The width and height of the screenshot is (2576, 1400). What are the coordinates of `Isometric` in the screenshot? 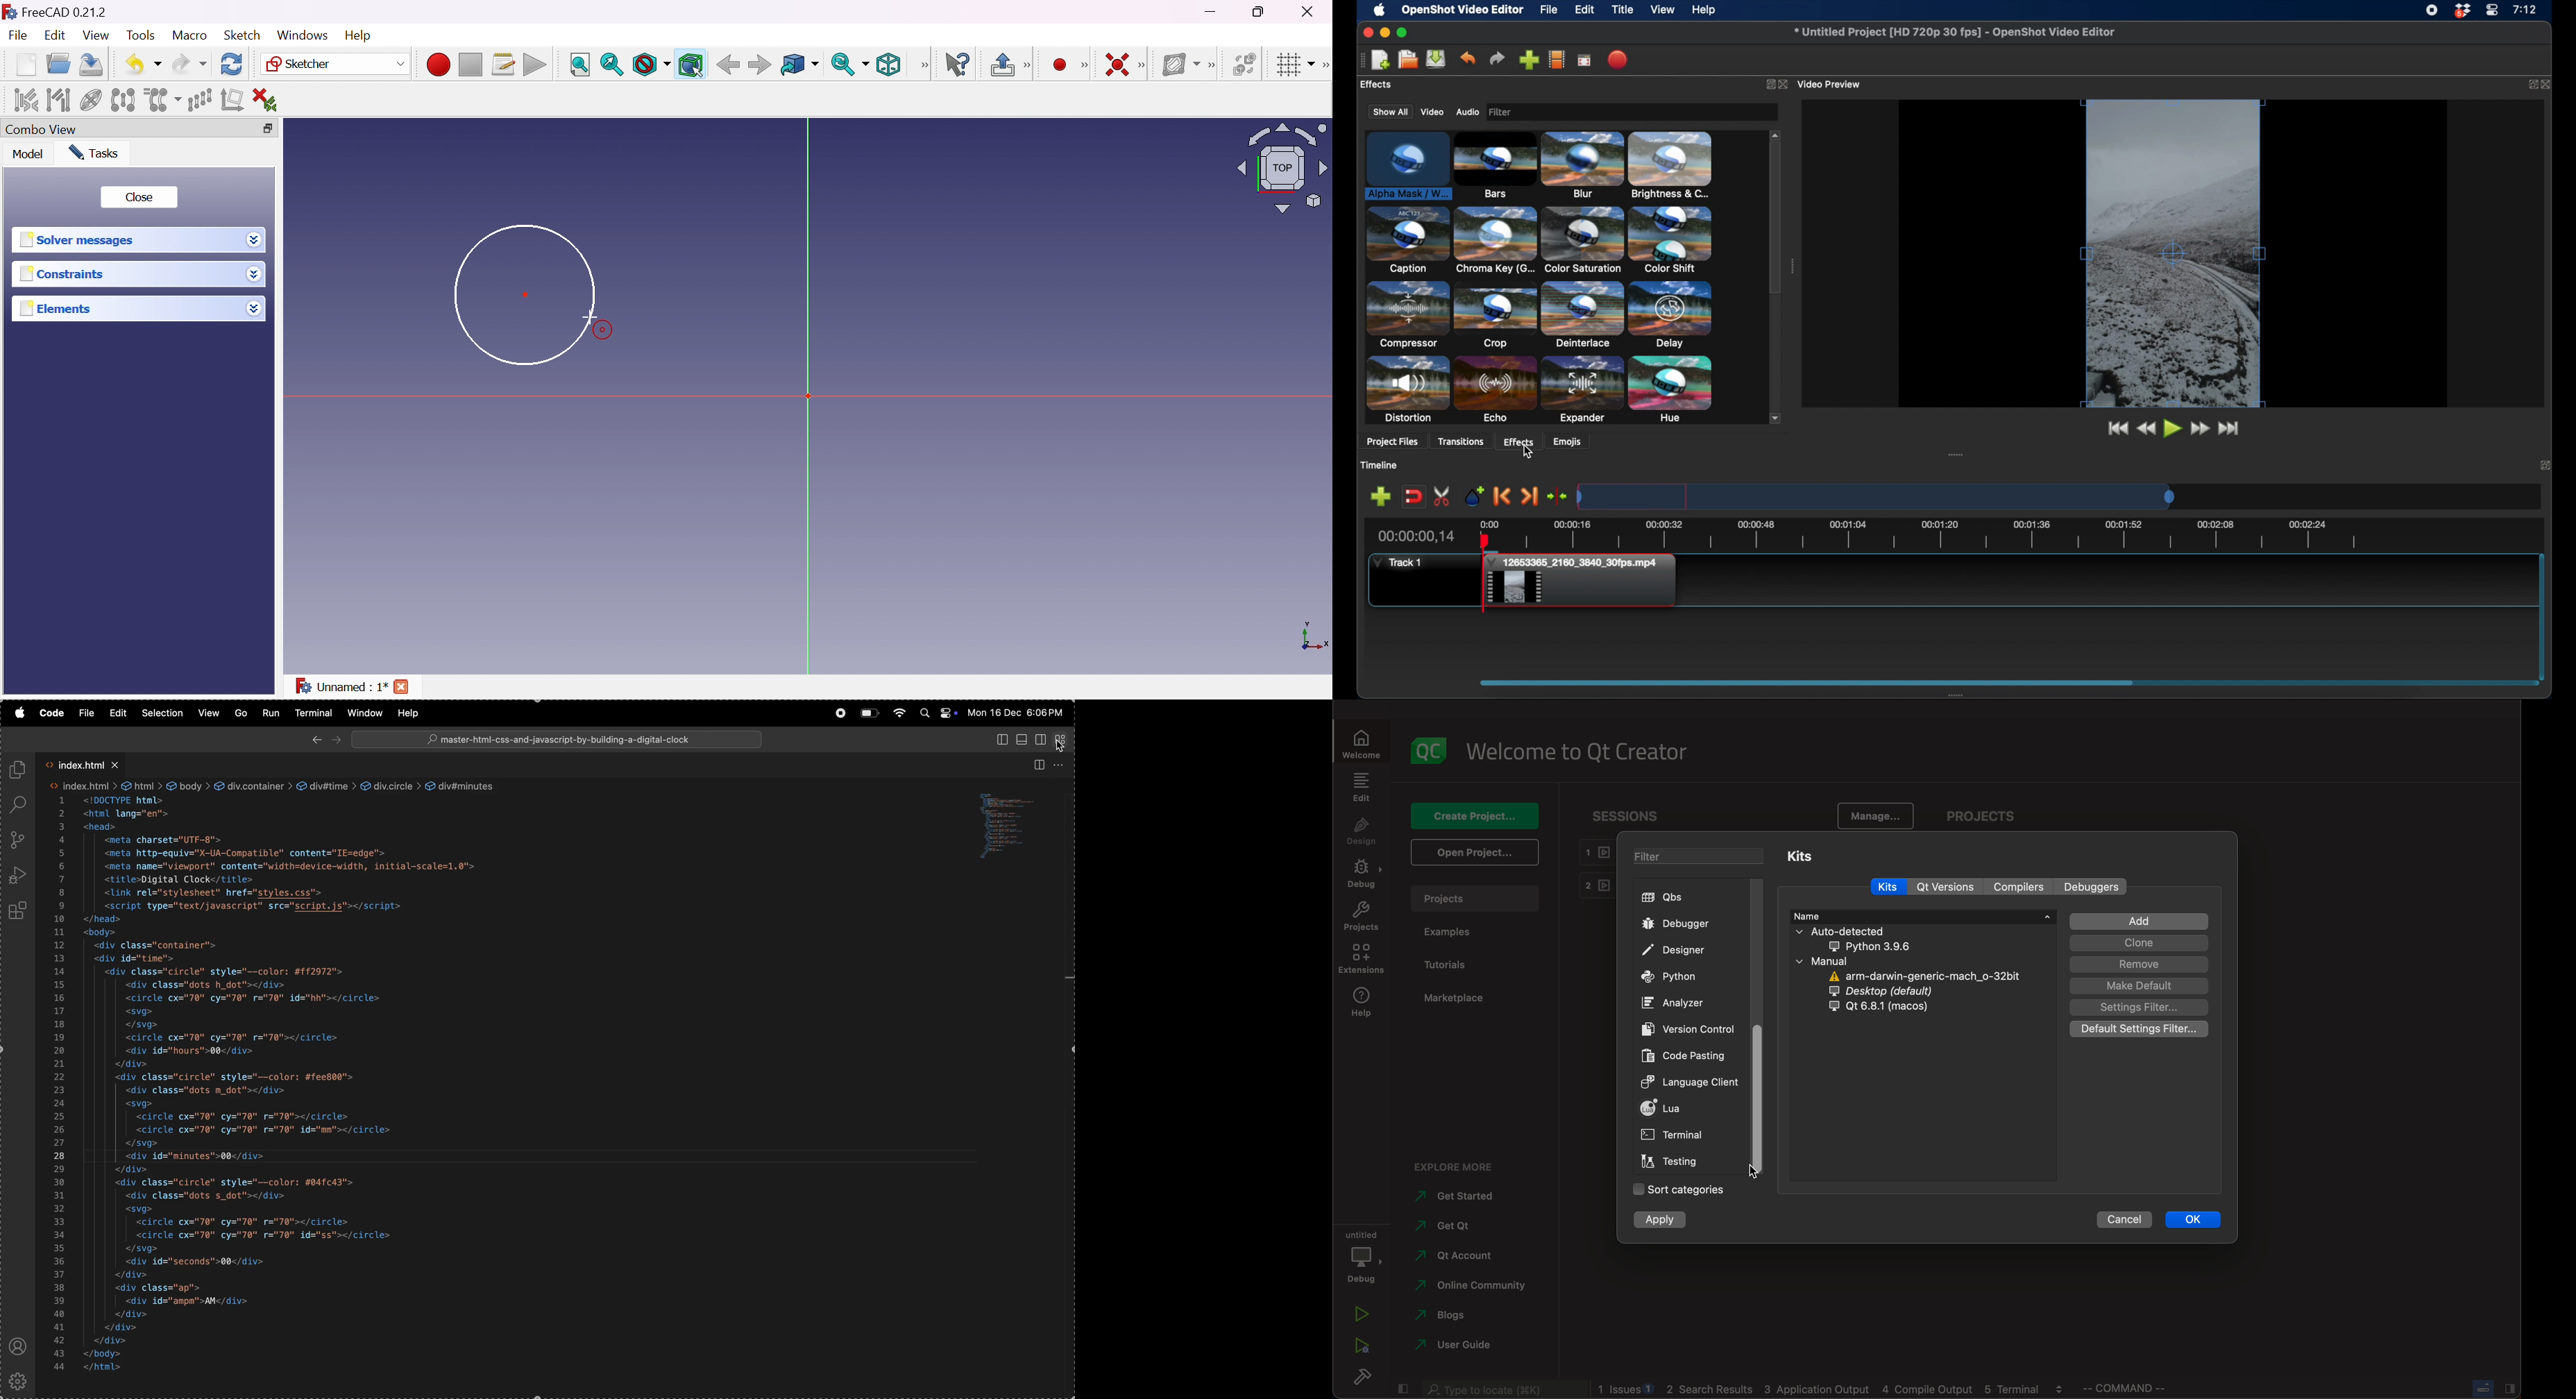 It's located at (888, 65).